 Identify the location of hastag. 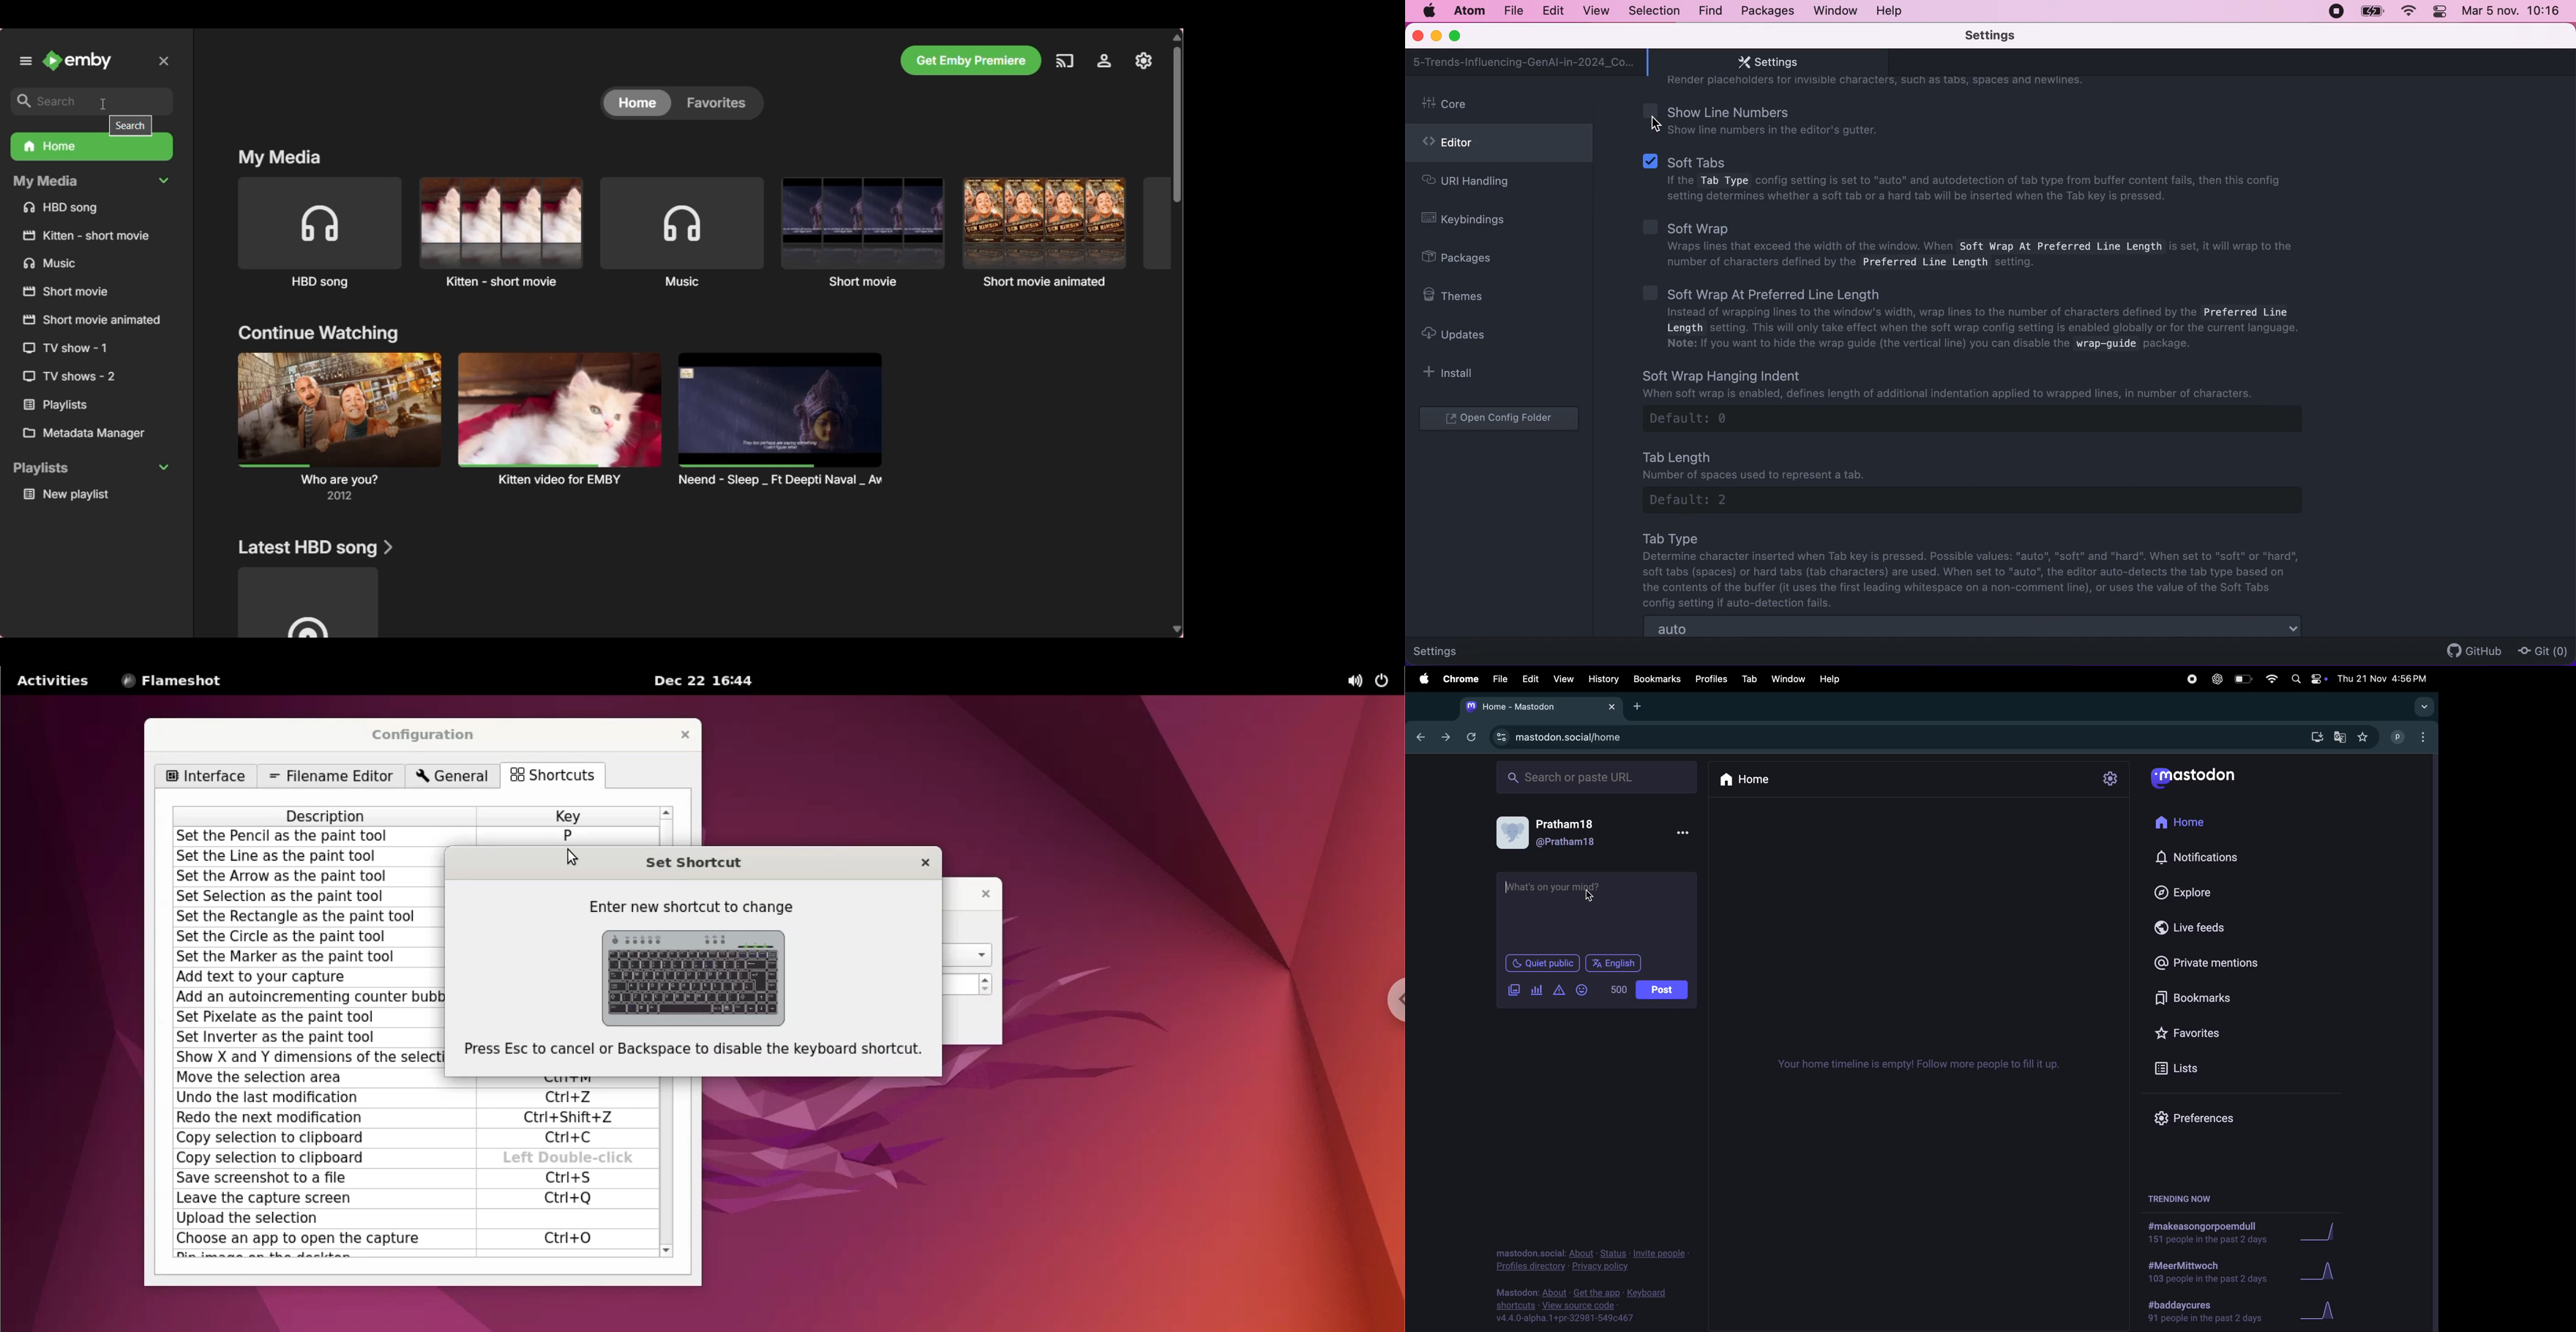
(2200, 1234).